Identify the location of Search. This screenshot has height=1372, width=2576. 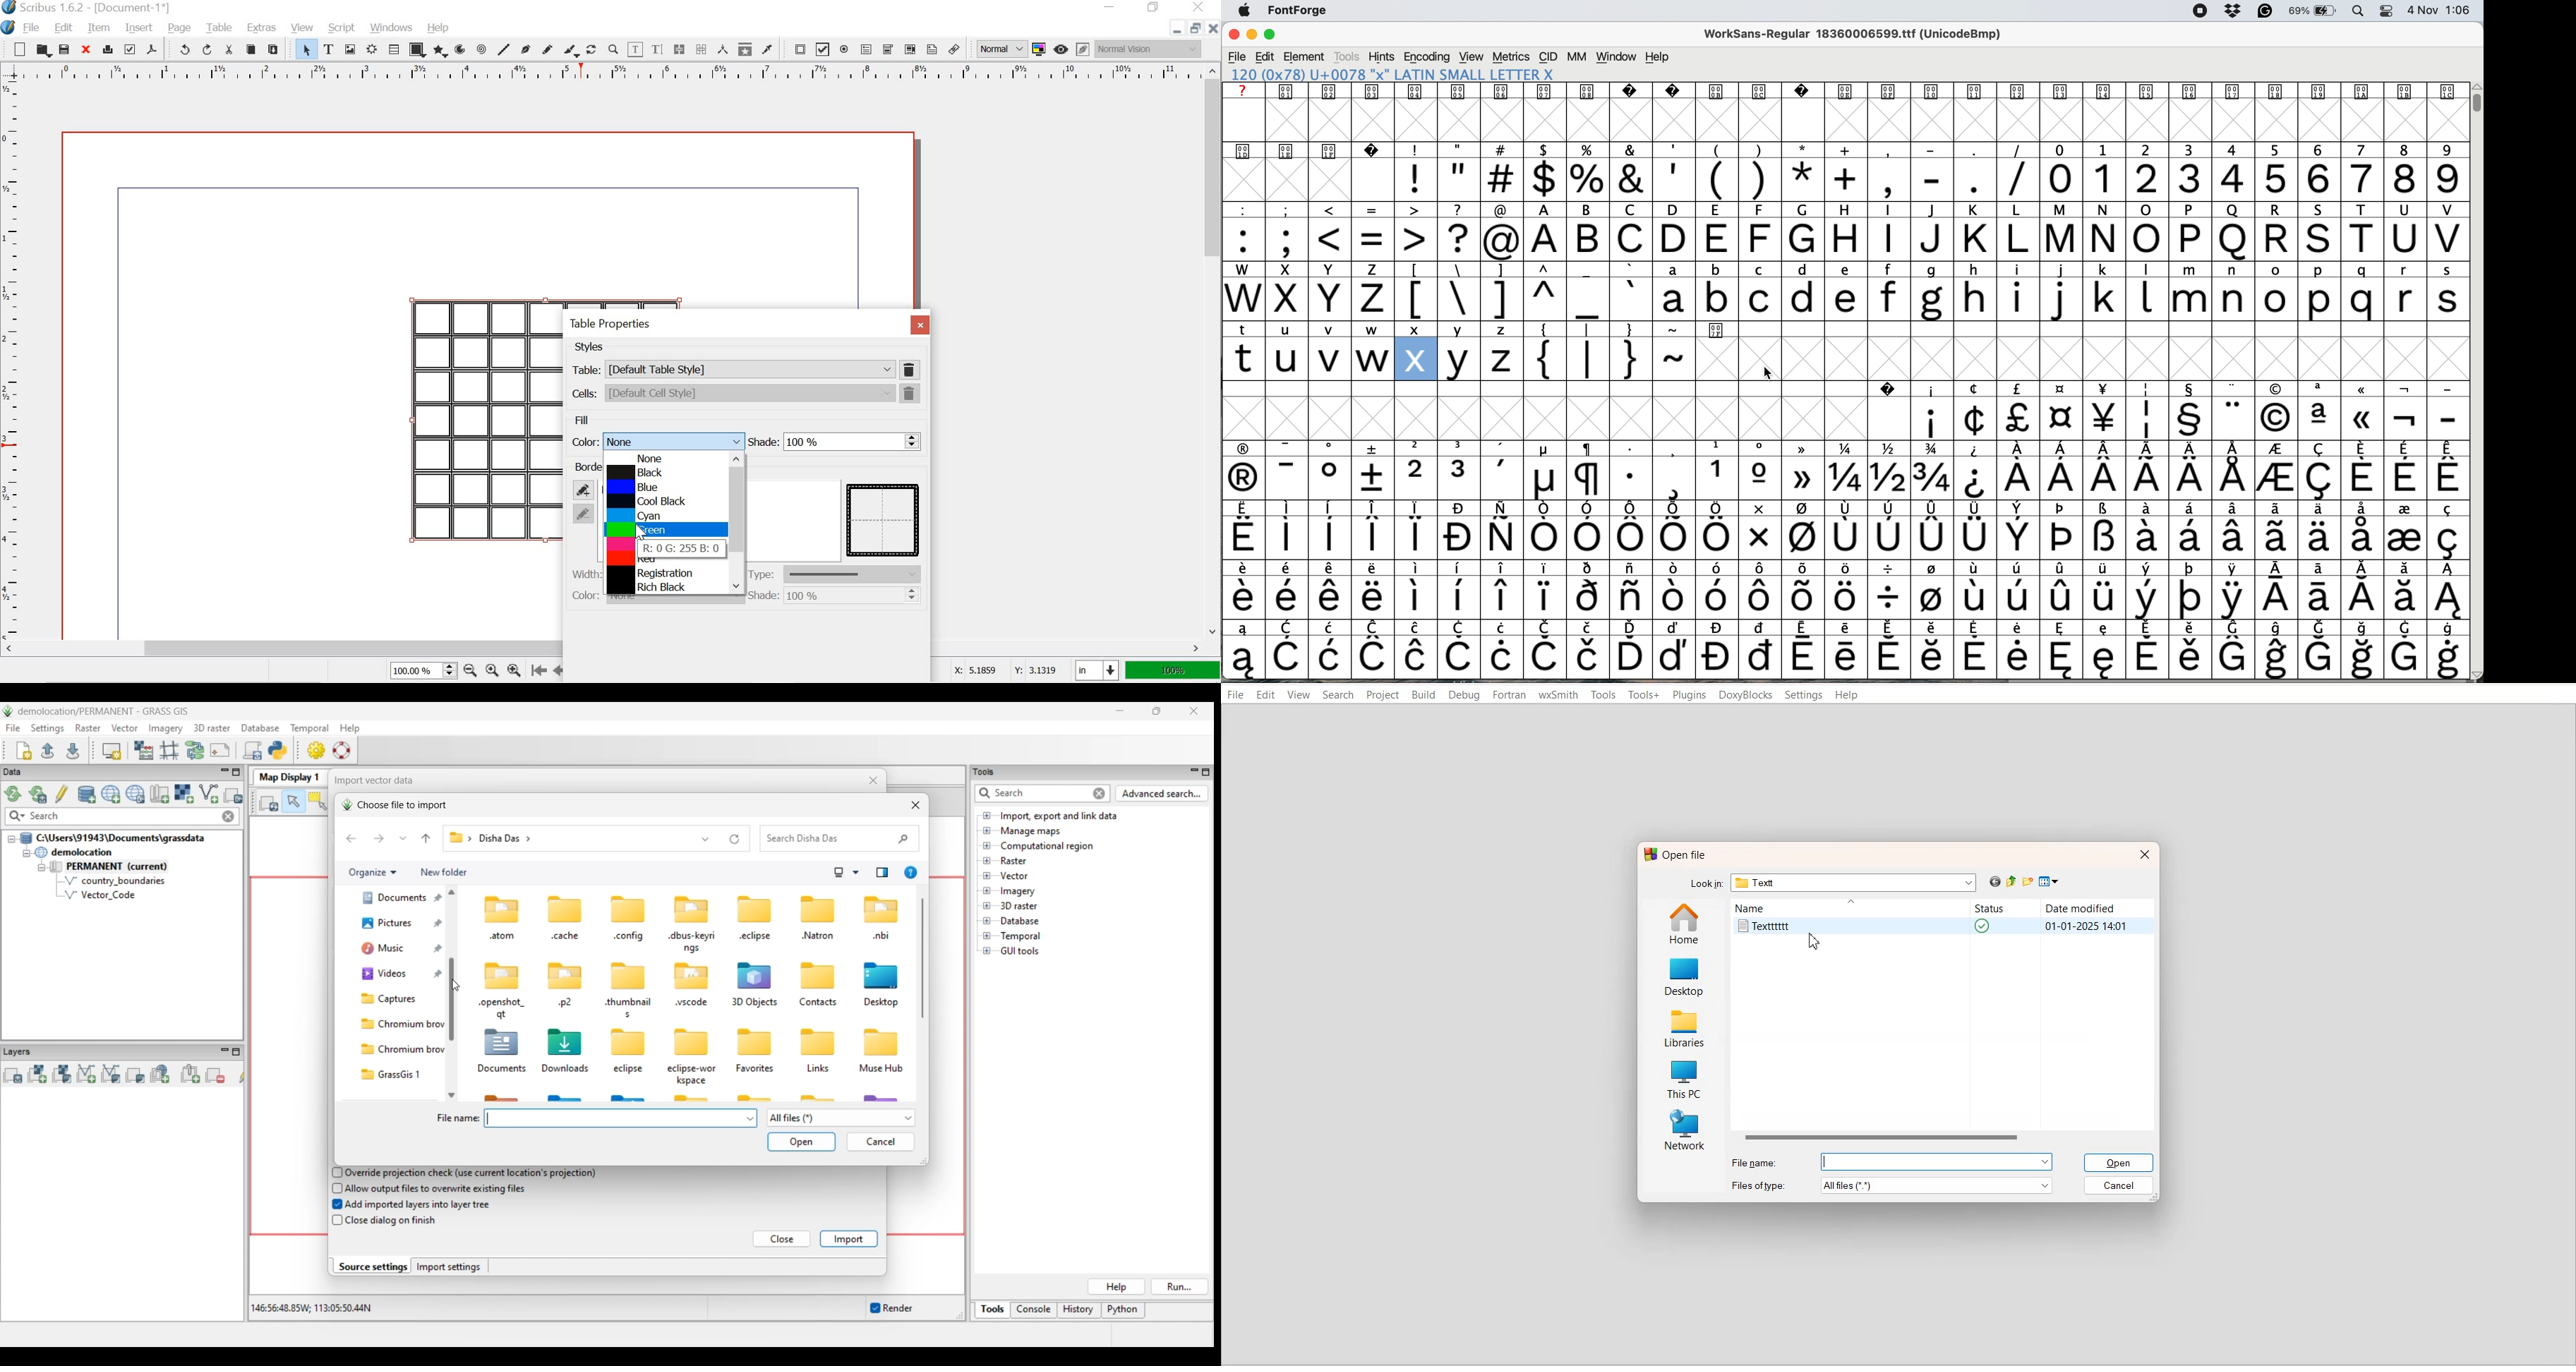
(1338, 694).